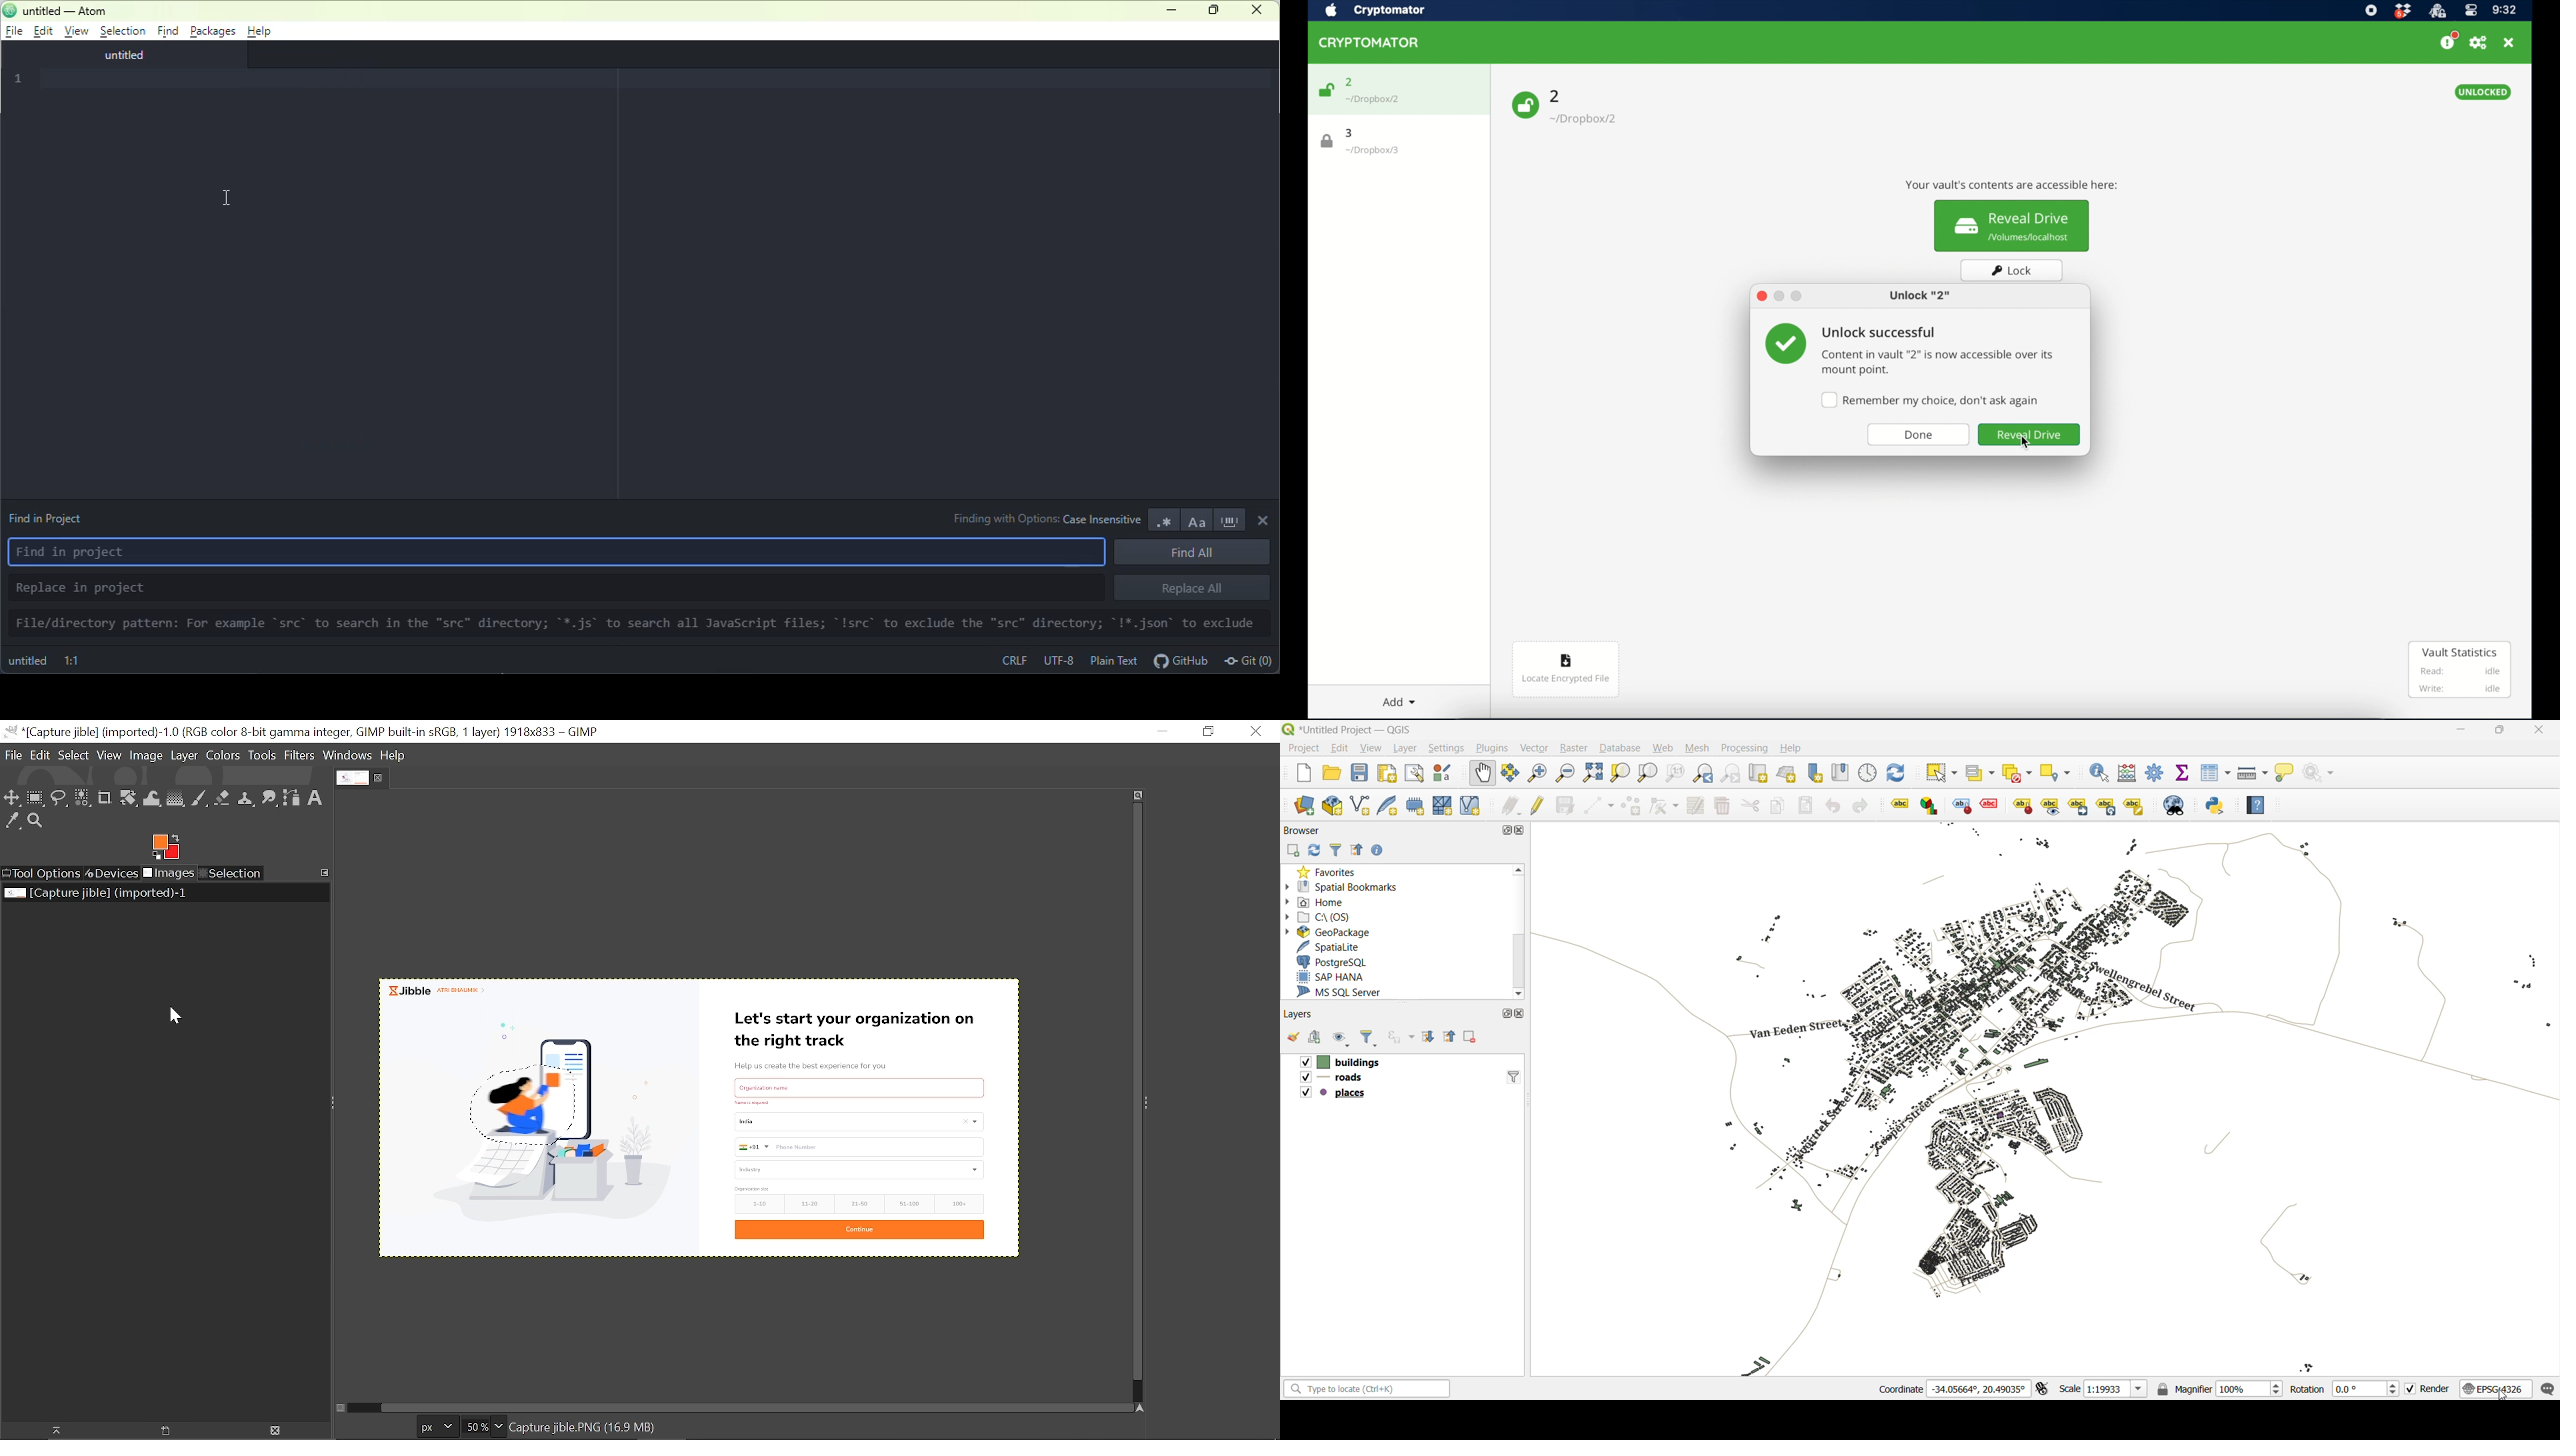 This screenshot has height=1456, width=2576. What do you see at coordinates (2101, 773) in the screenshot?
I see `identify features` at bounding box center [2101, 773].